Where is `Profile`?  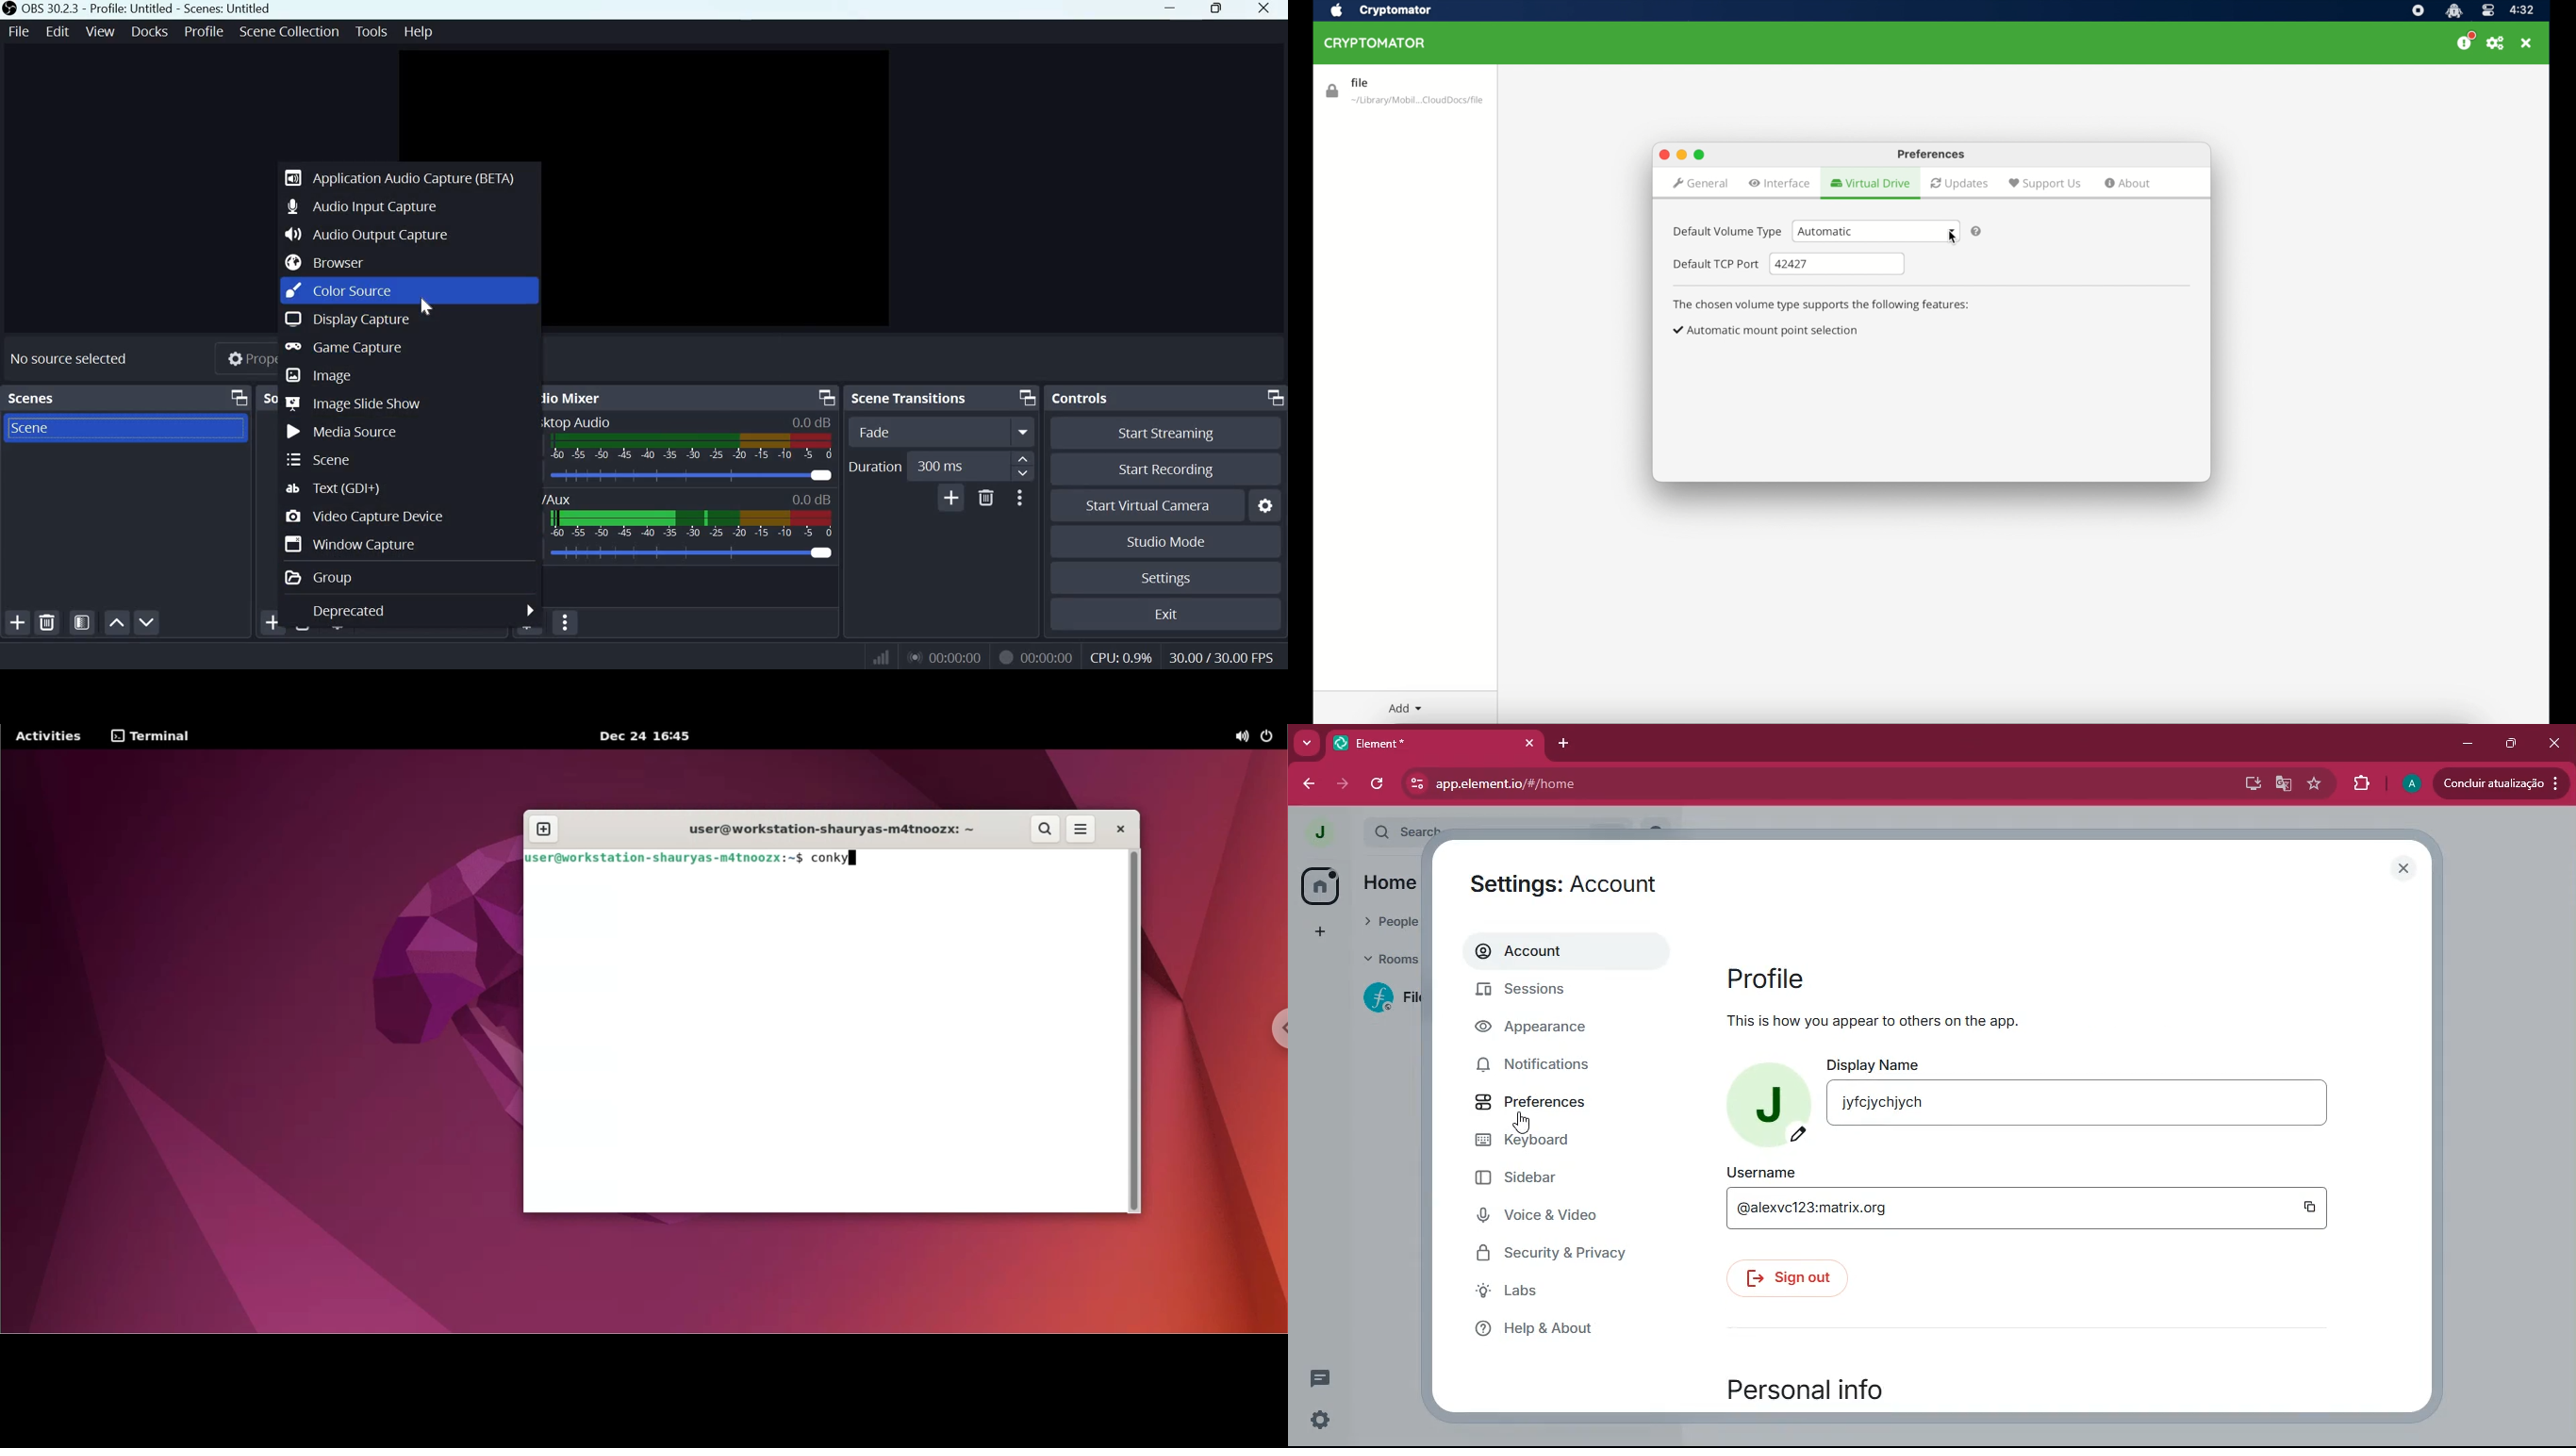 Profile is located at coordinates (203, 31).